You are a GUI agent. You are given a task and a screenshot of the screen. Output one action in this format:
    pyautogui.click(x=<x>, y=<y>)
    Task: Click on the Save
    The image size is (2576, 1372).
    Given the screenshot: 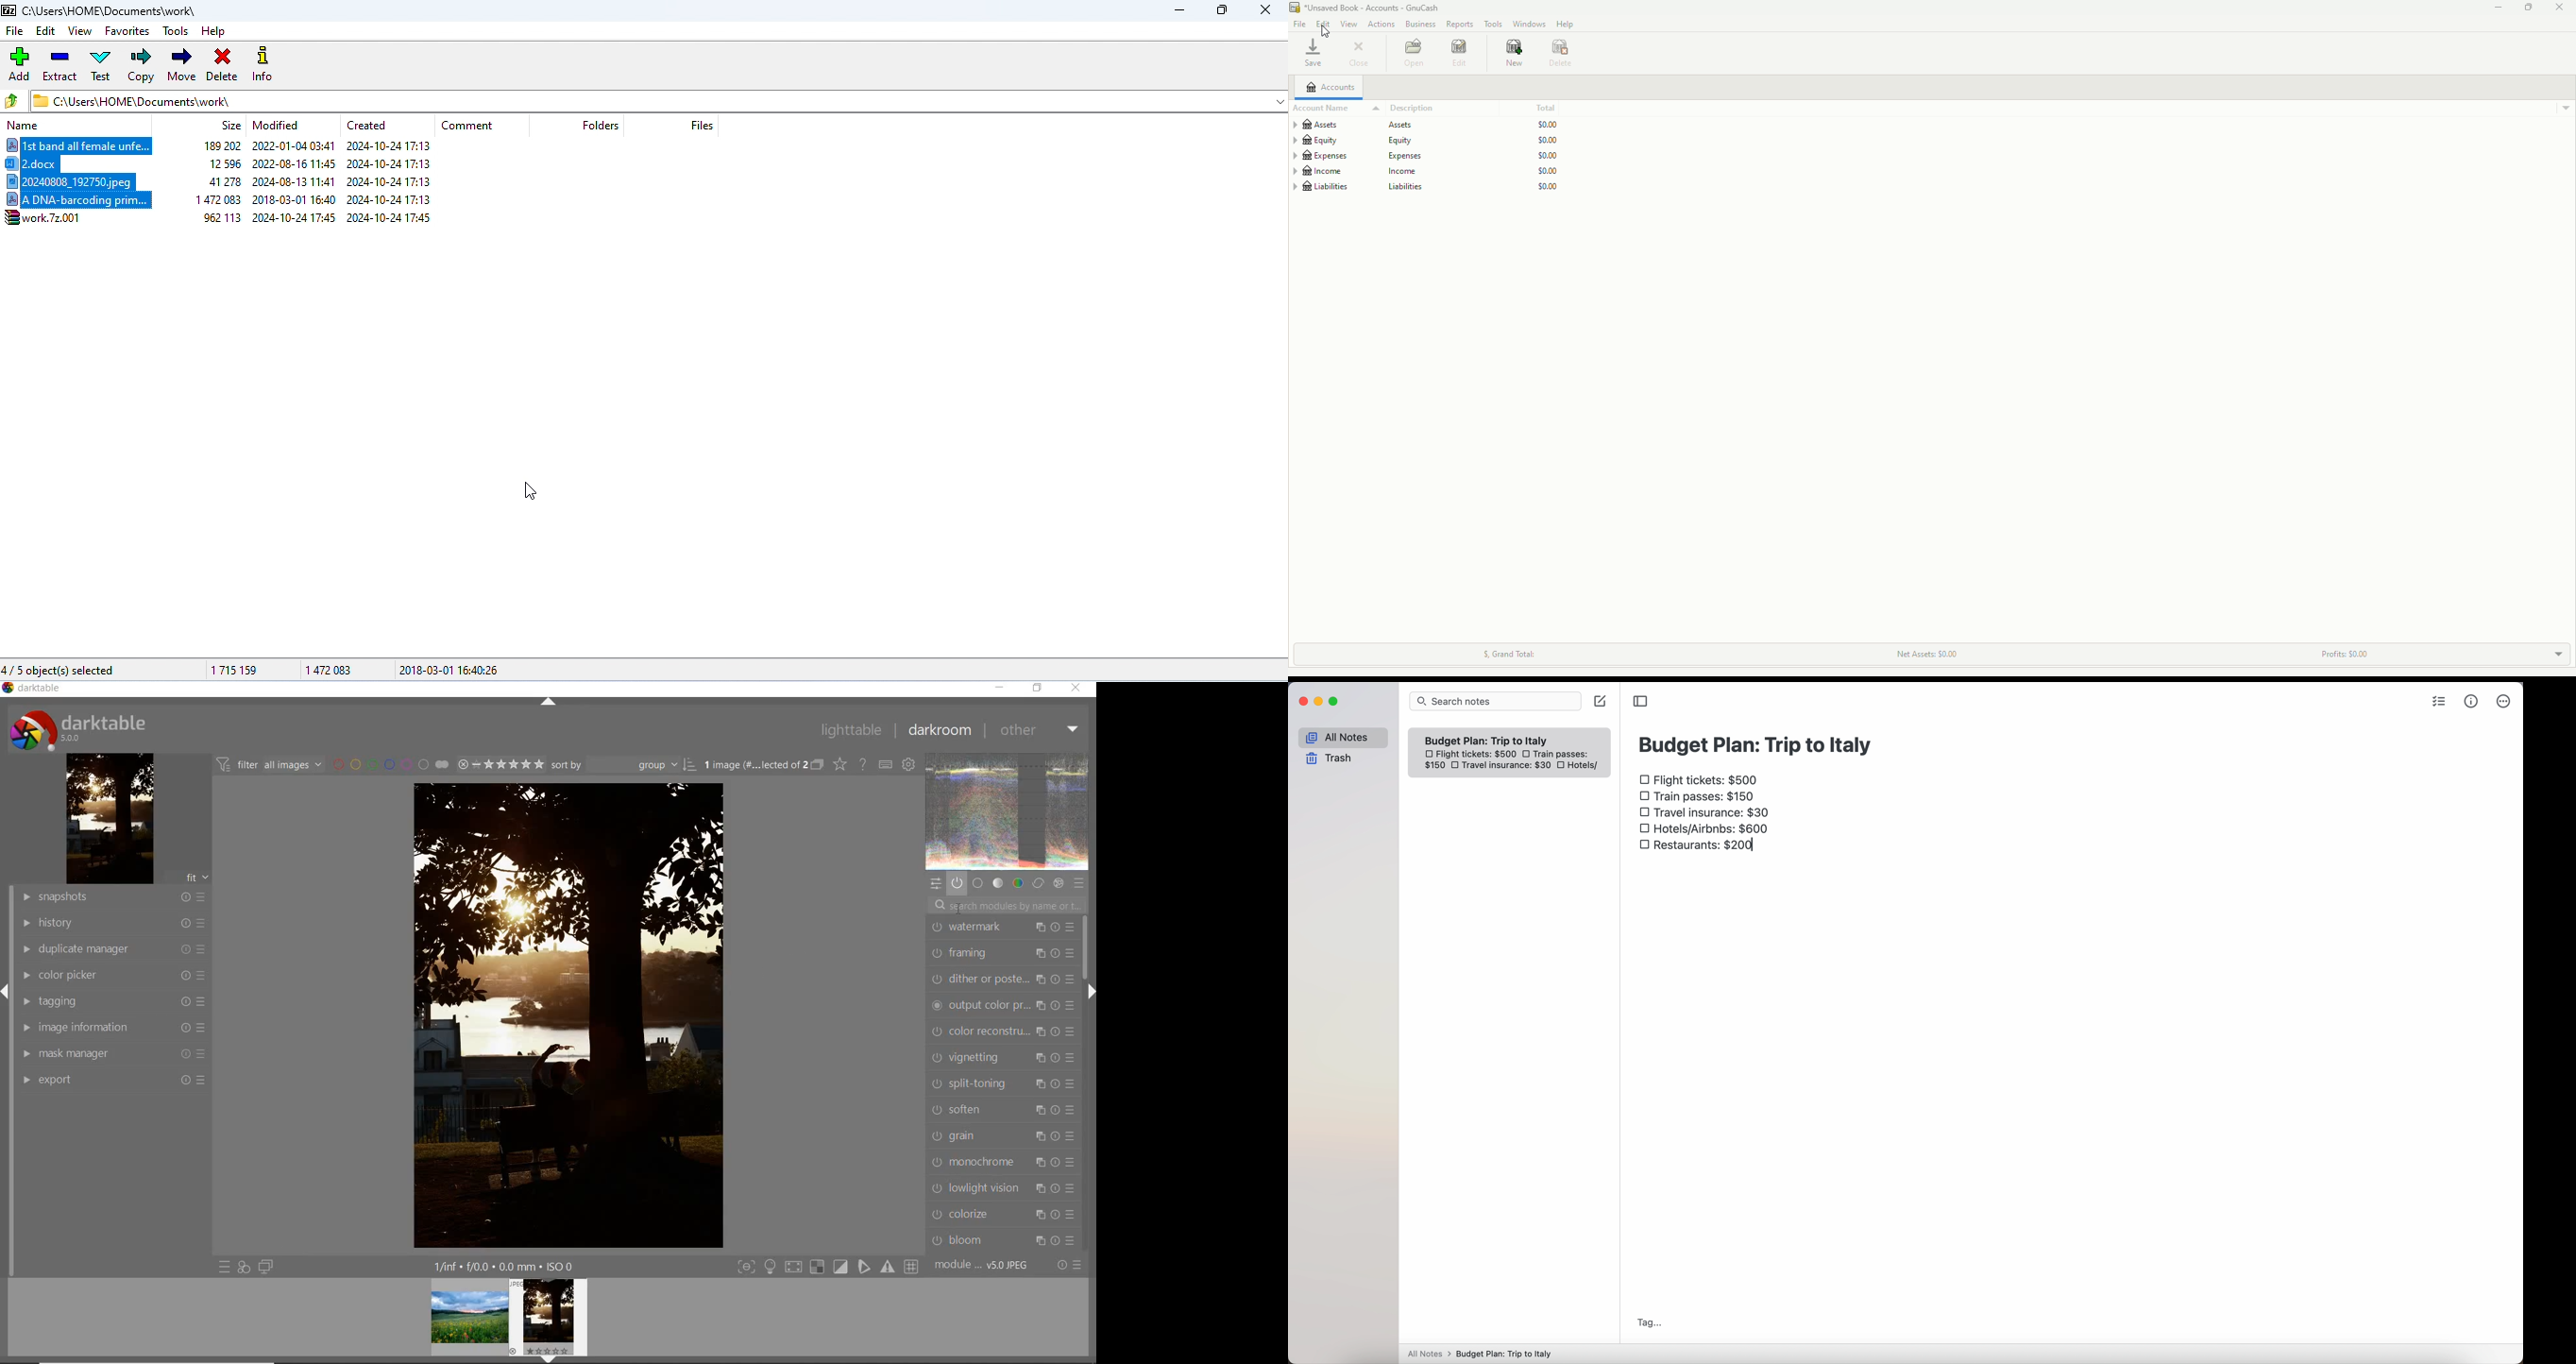 What is the action you would take?
    pyautogui.click(x=1312, y=55)
    